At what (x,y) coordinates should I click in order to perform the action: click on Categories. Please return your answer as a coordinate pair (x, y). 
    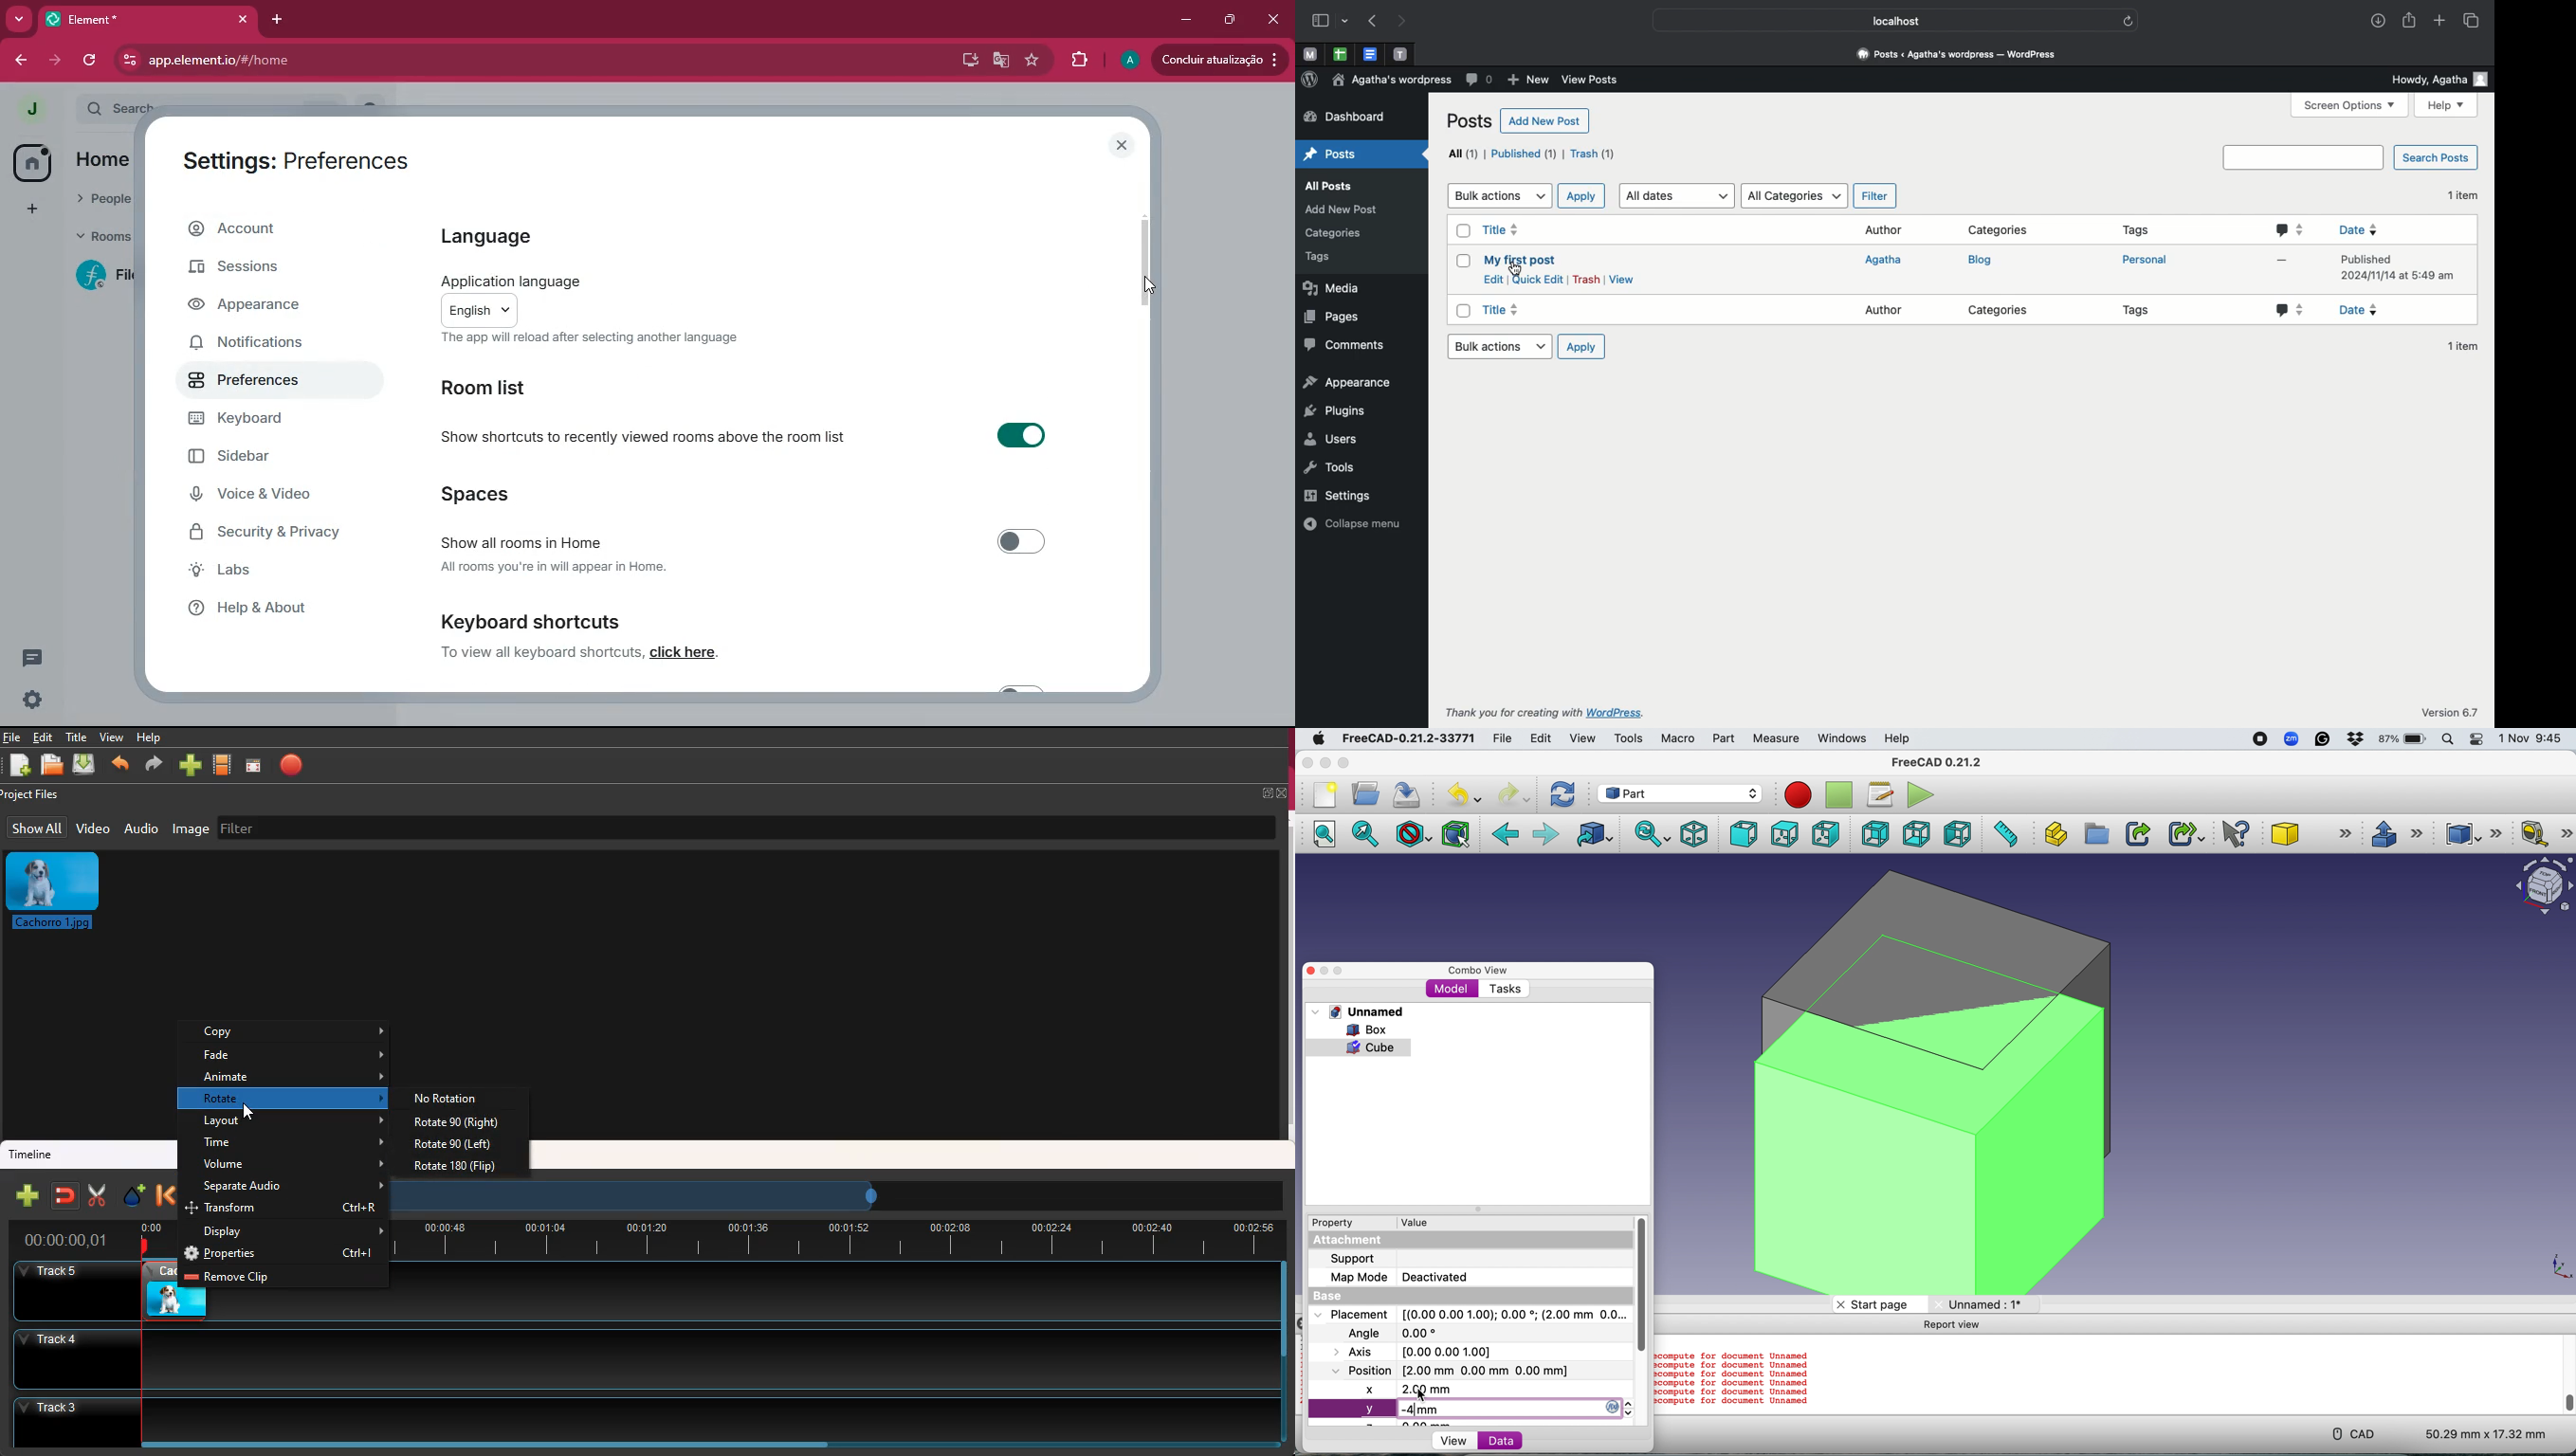
    Looking at the image, I should click on (2002, 312).